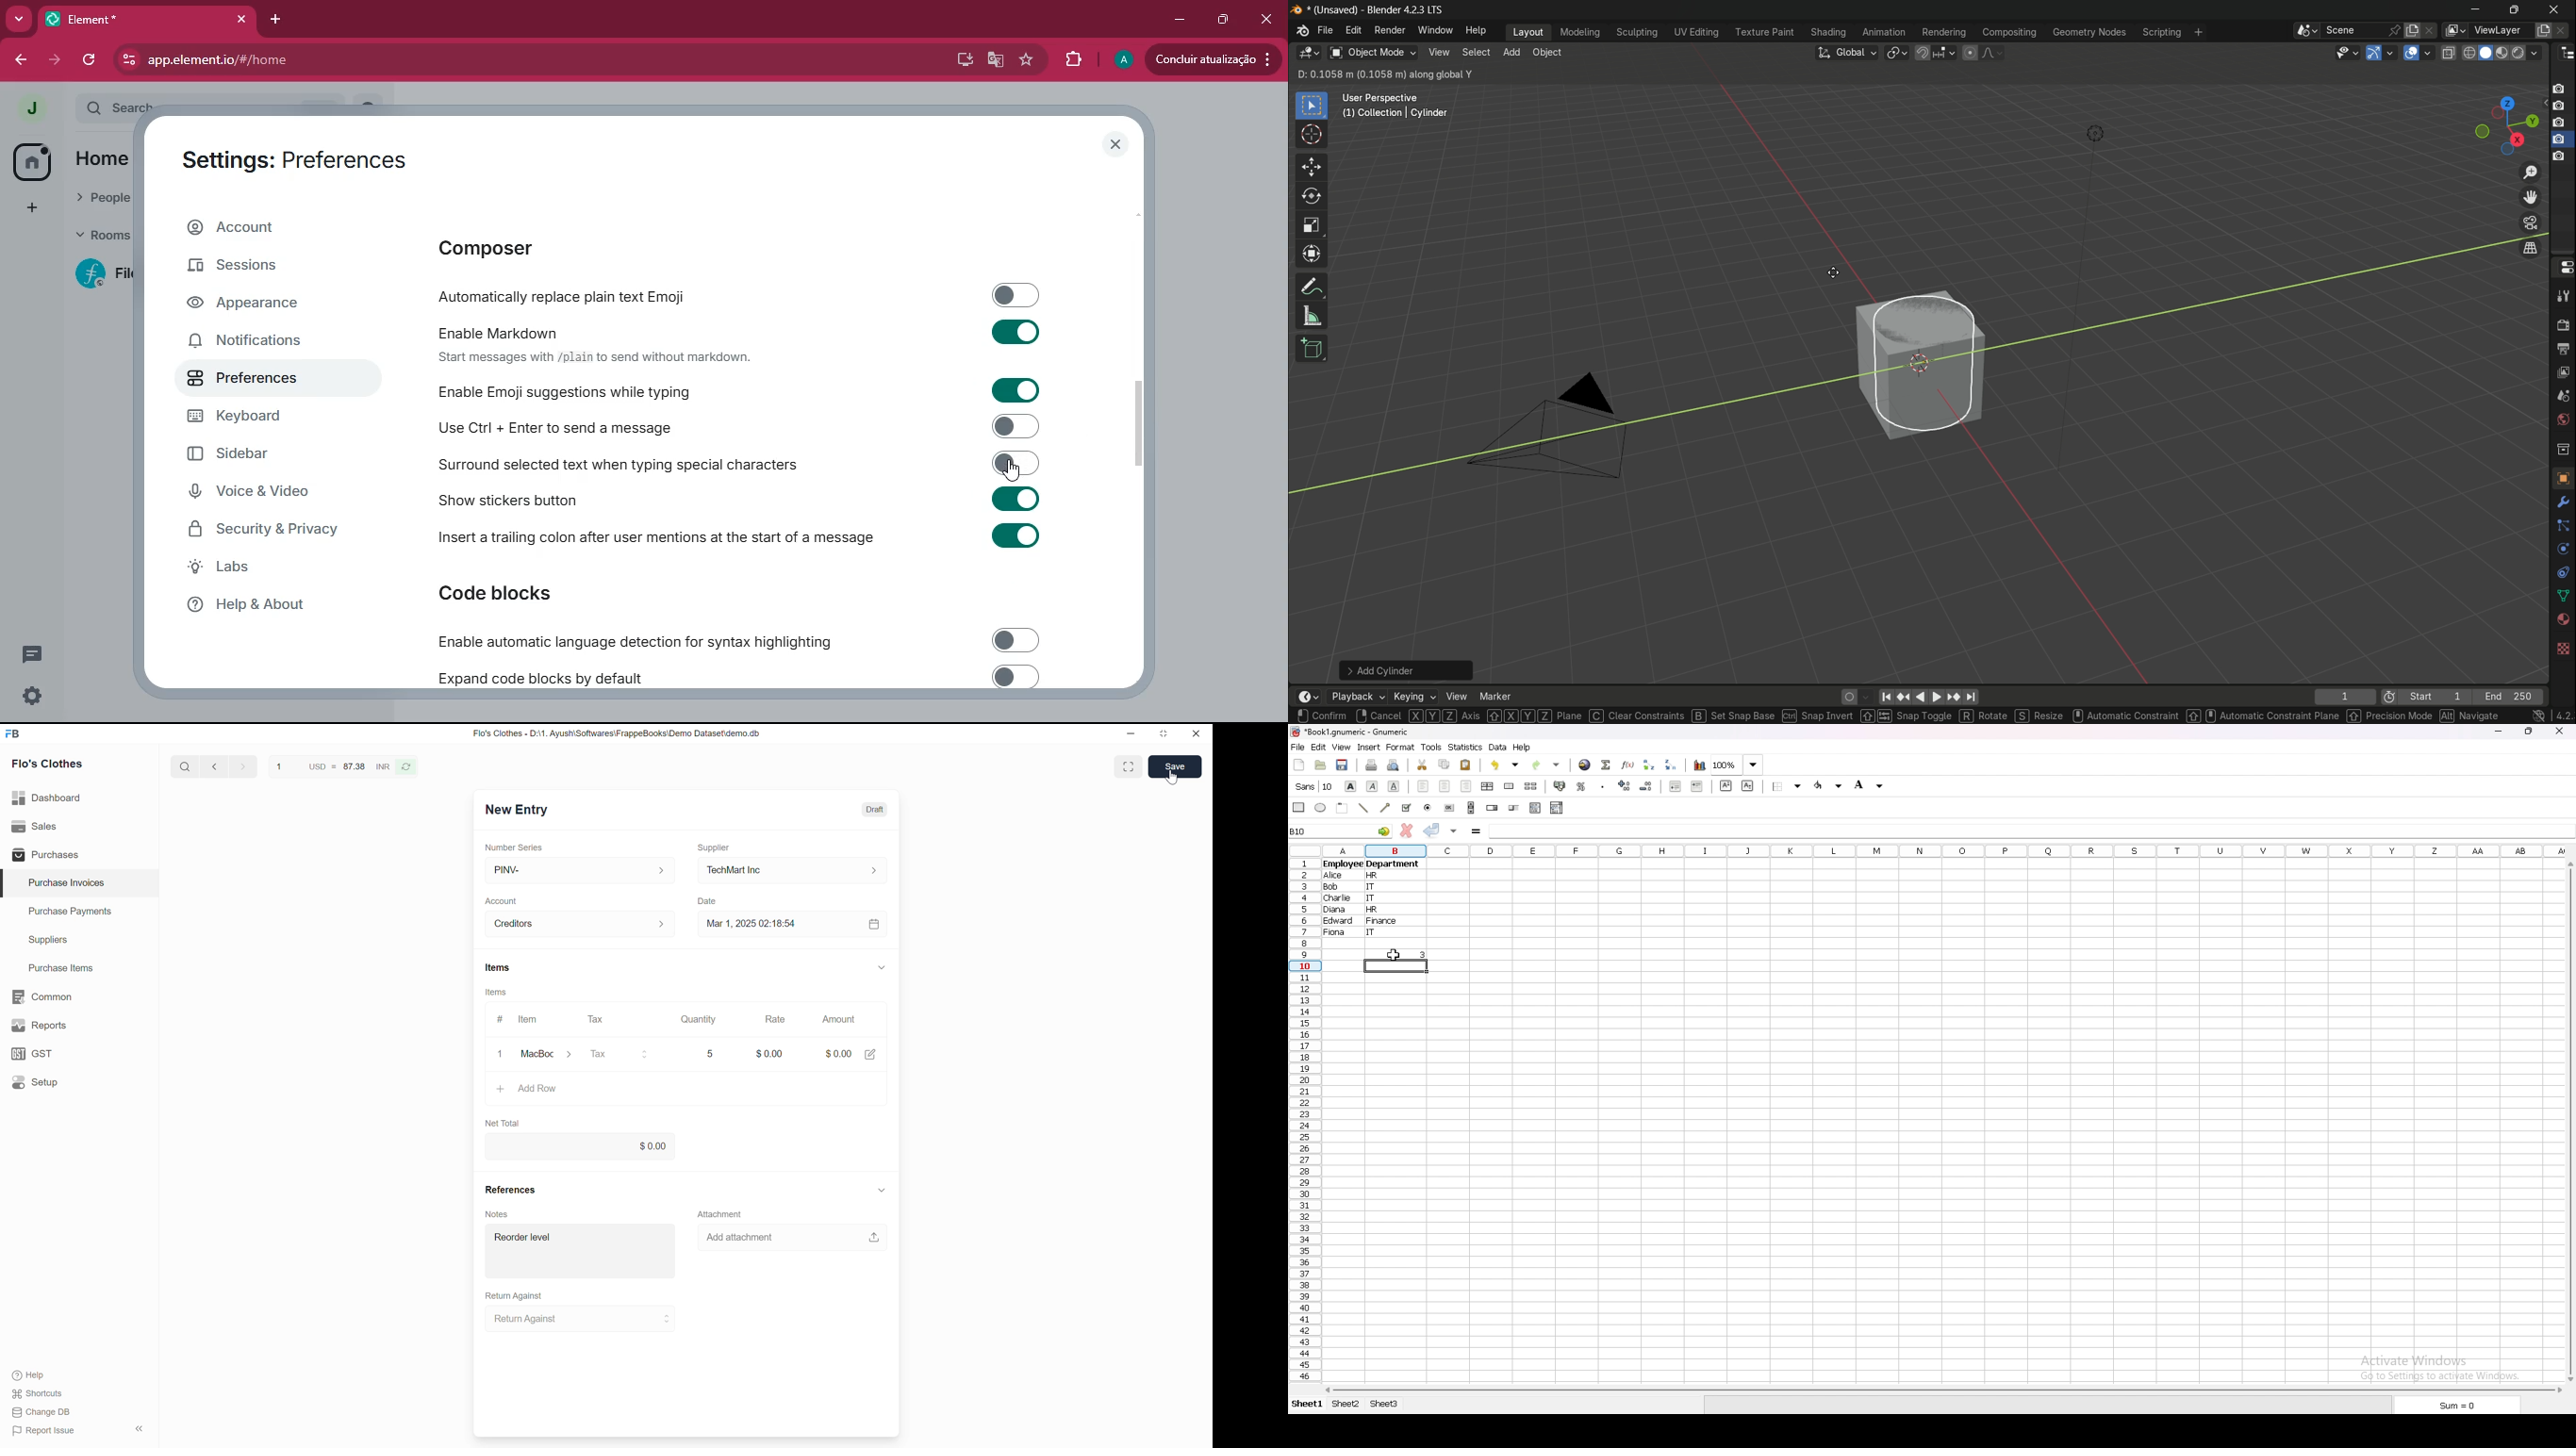 The height and width of the screenshot is (1456, 2576). Describe the element at coordinates (580, 1146) in the screenshot. I see `0.00` at that location.